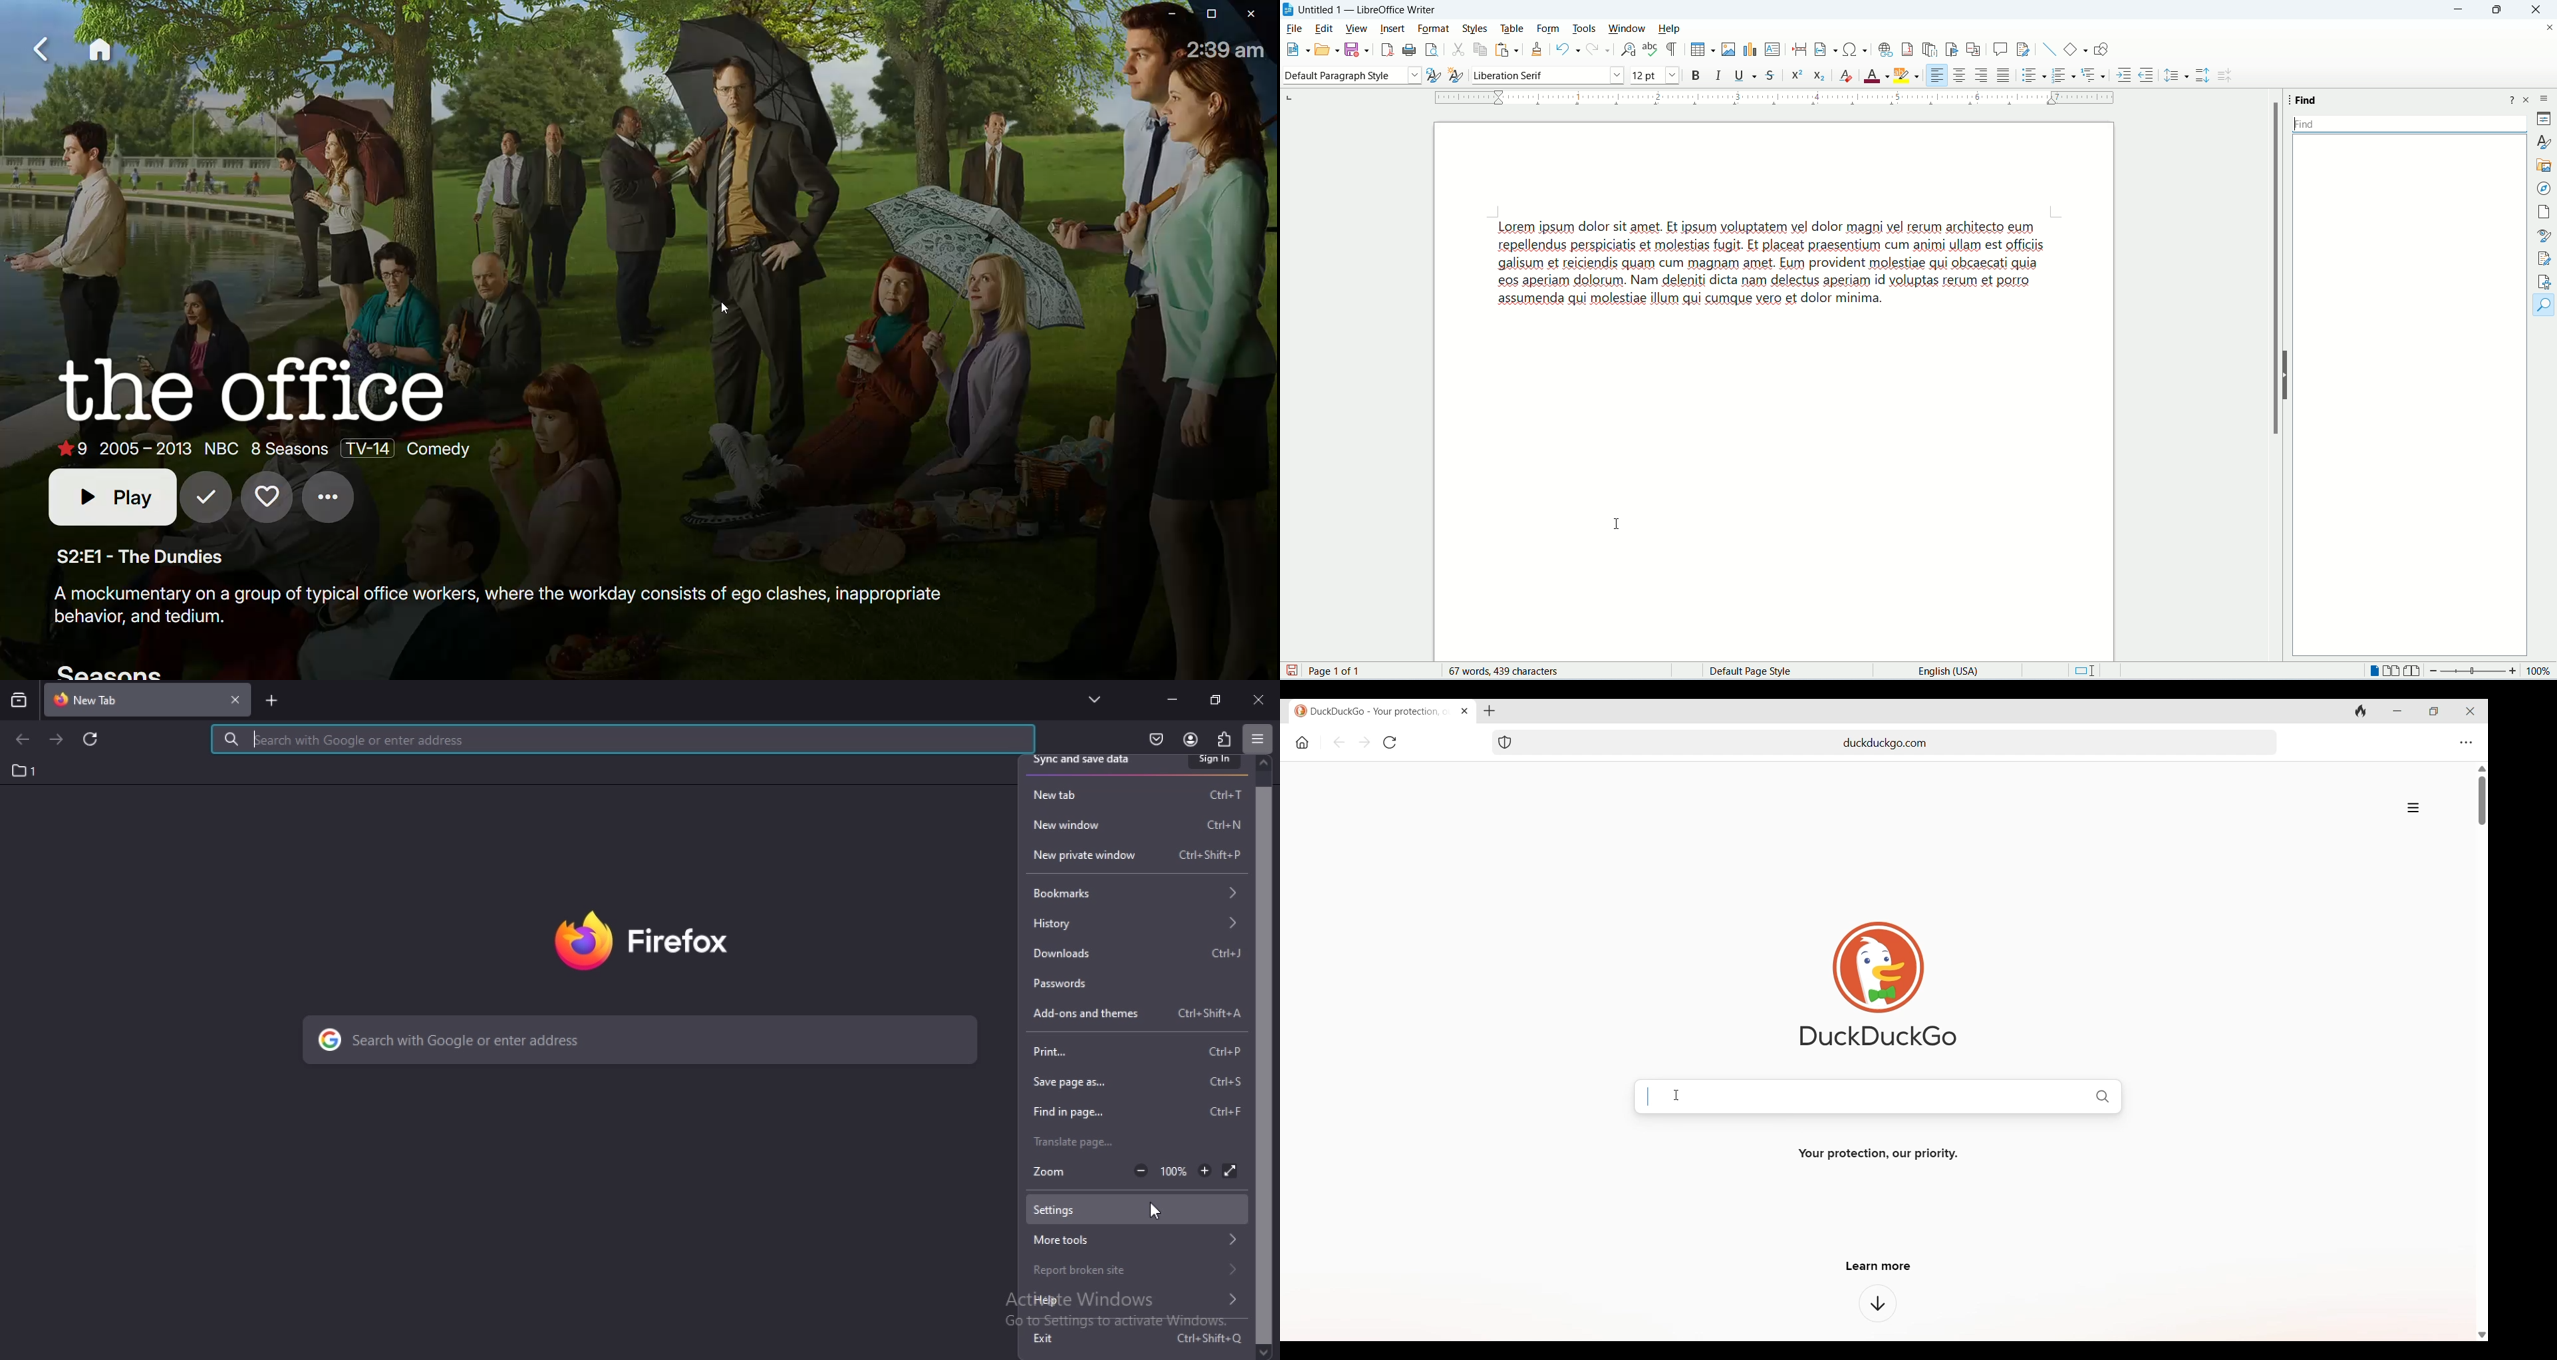  Describe the element at coordinates (2029, 76) in the screenshot. I see `unordered list` at that location.